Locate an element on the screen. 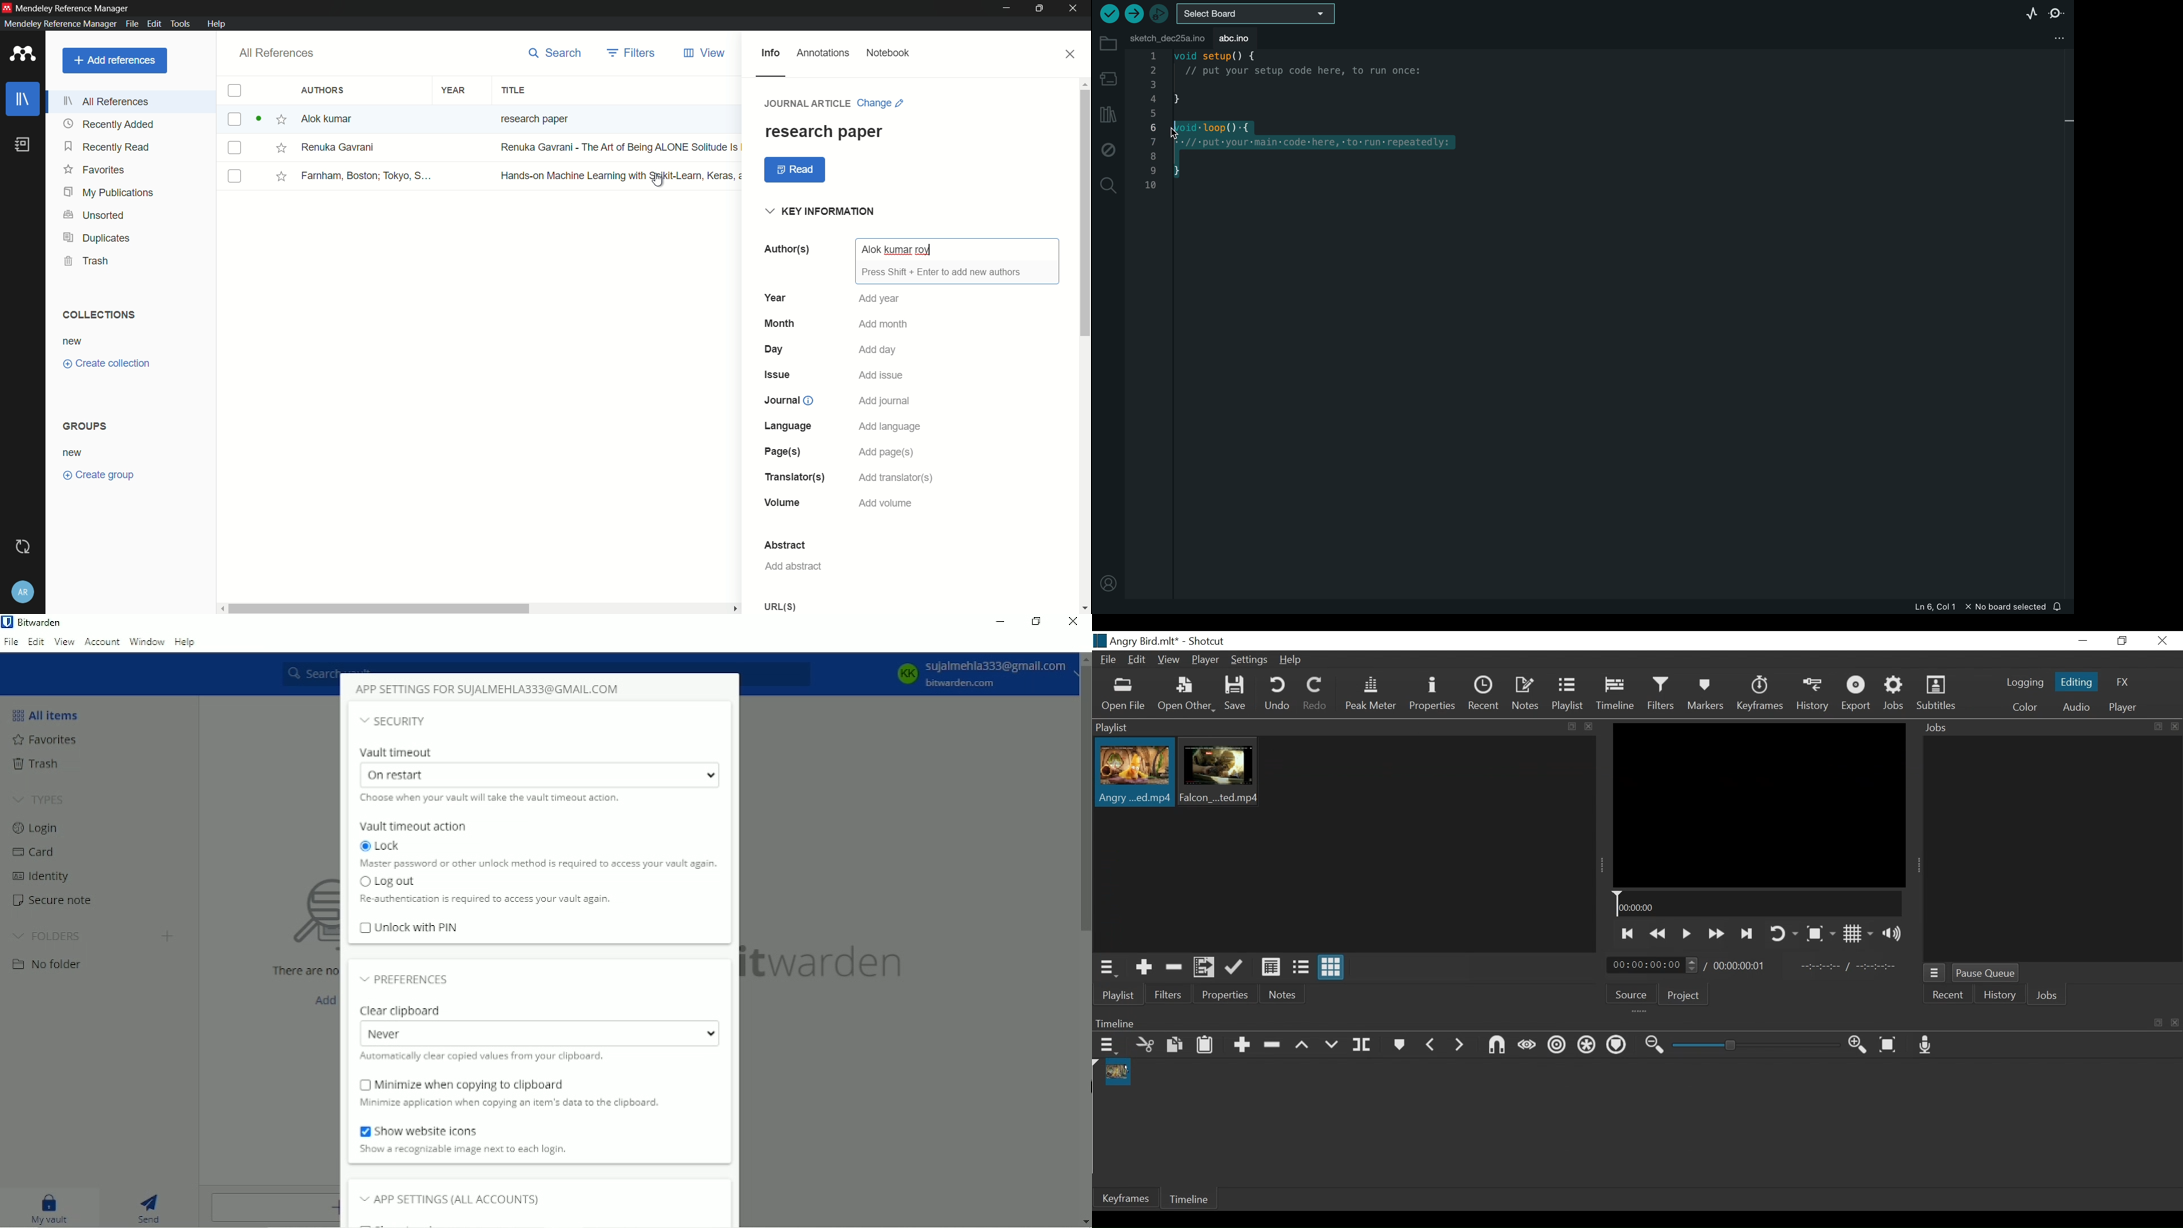 Image resolution: width=2184 pixels, height=1232 pixels. Snap is located at coordinates (1497, 1046).